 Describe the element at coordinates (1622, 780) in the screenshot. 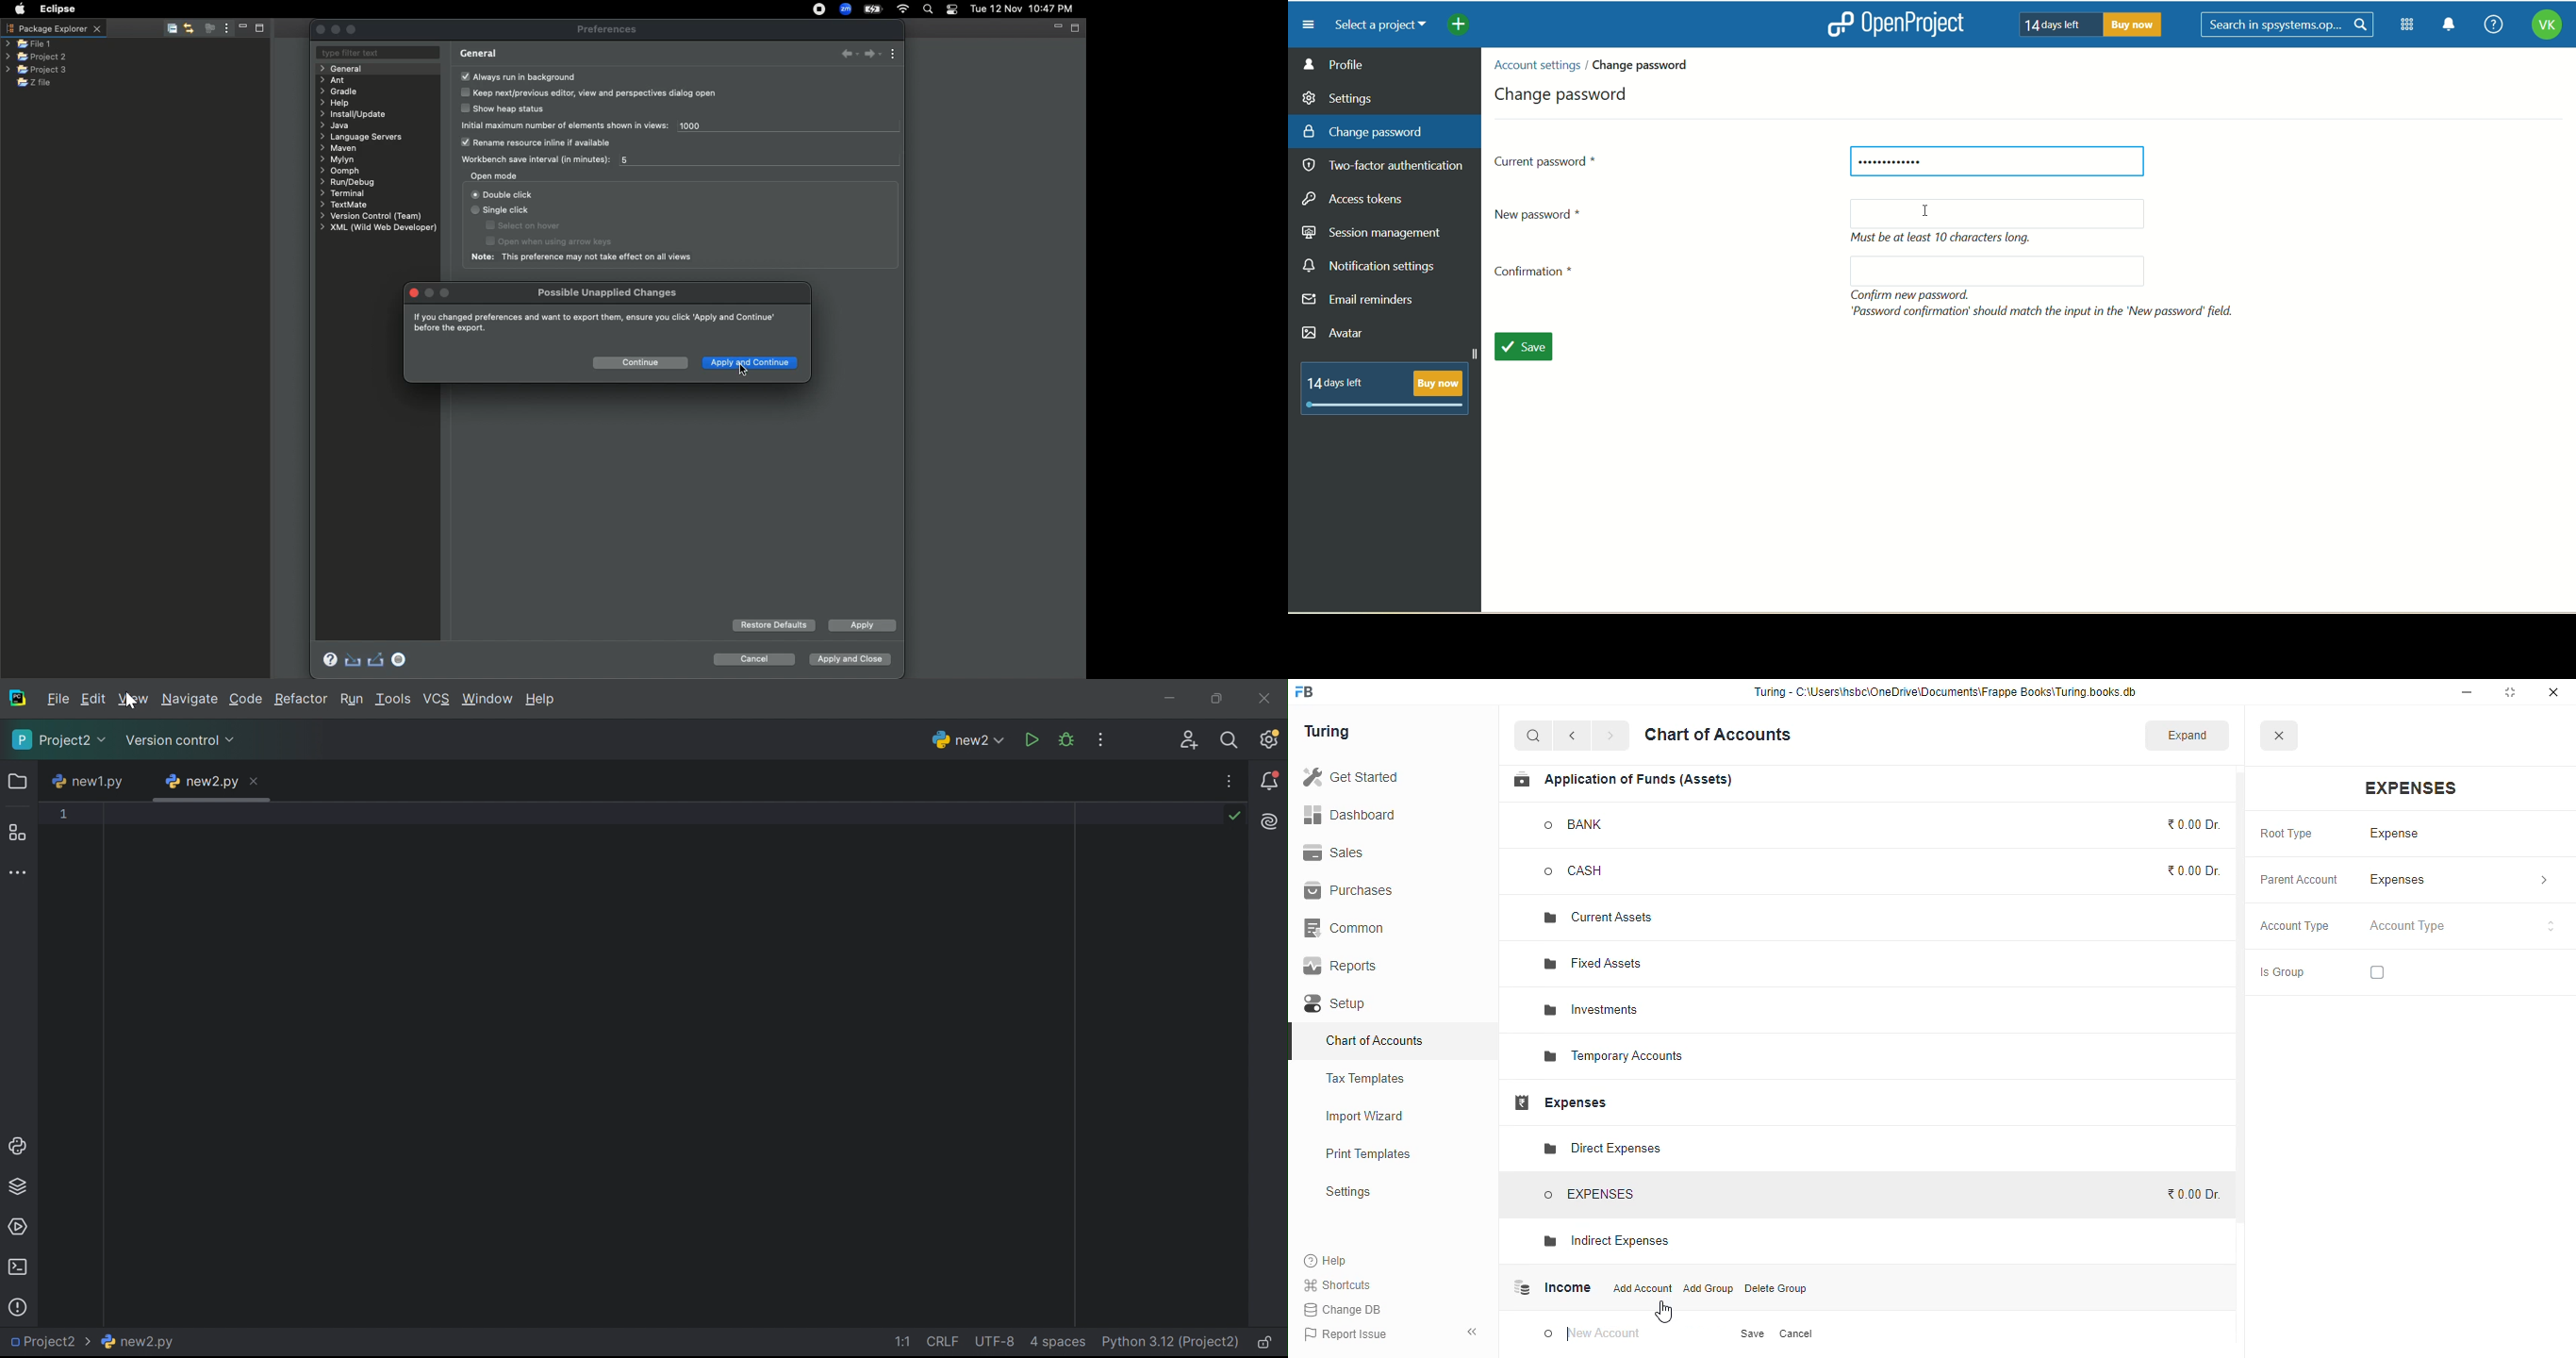

I see `application of funds (assets)` at that location.